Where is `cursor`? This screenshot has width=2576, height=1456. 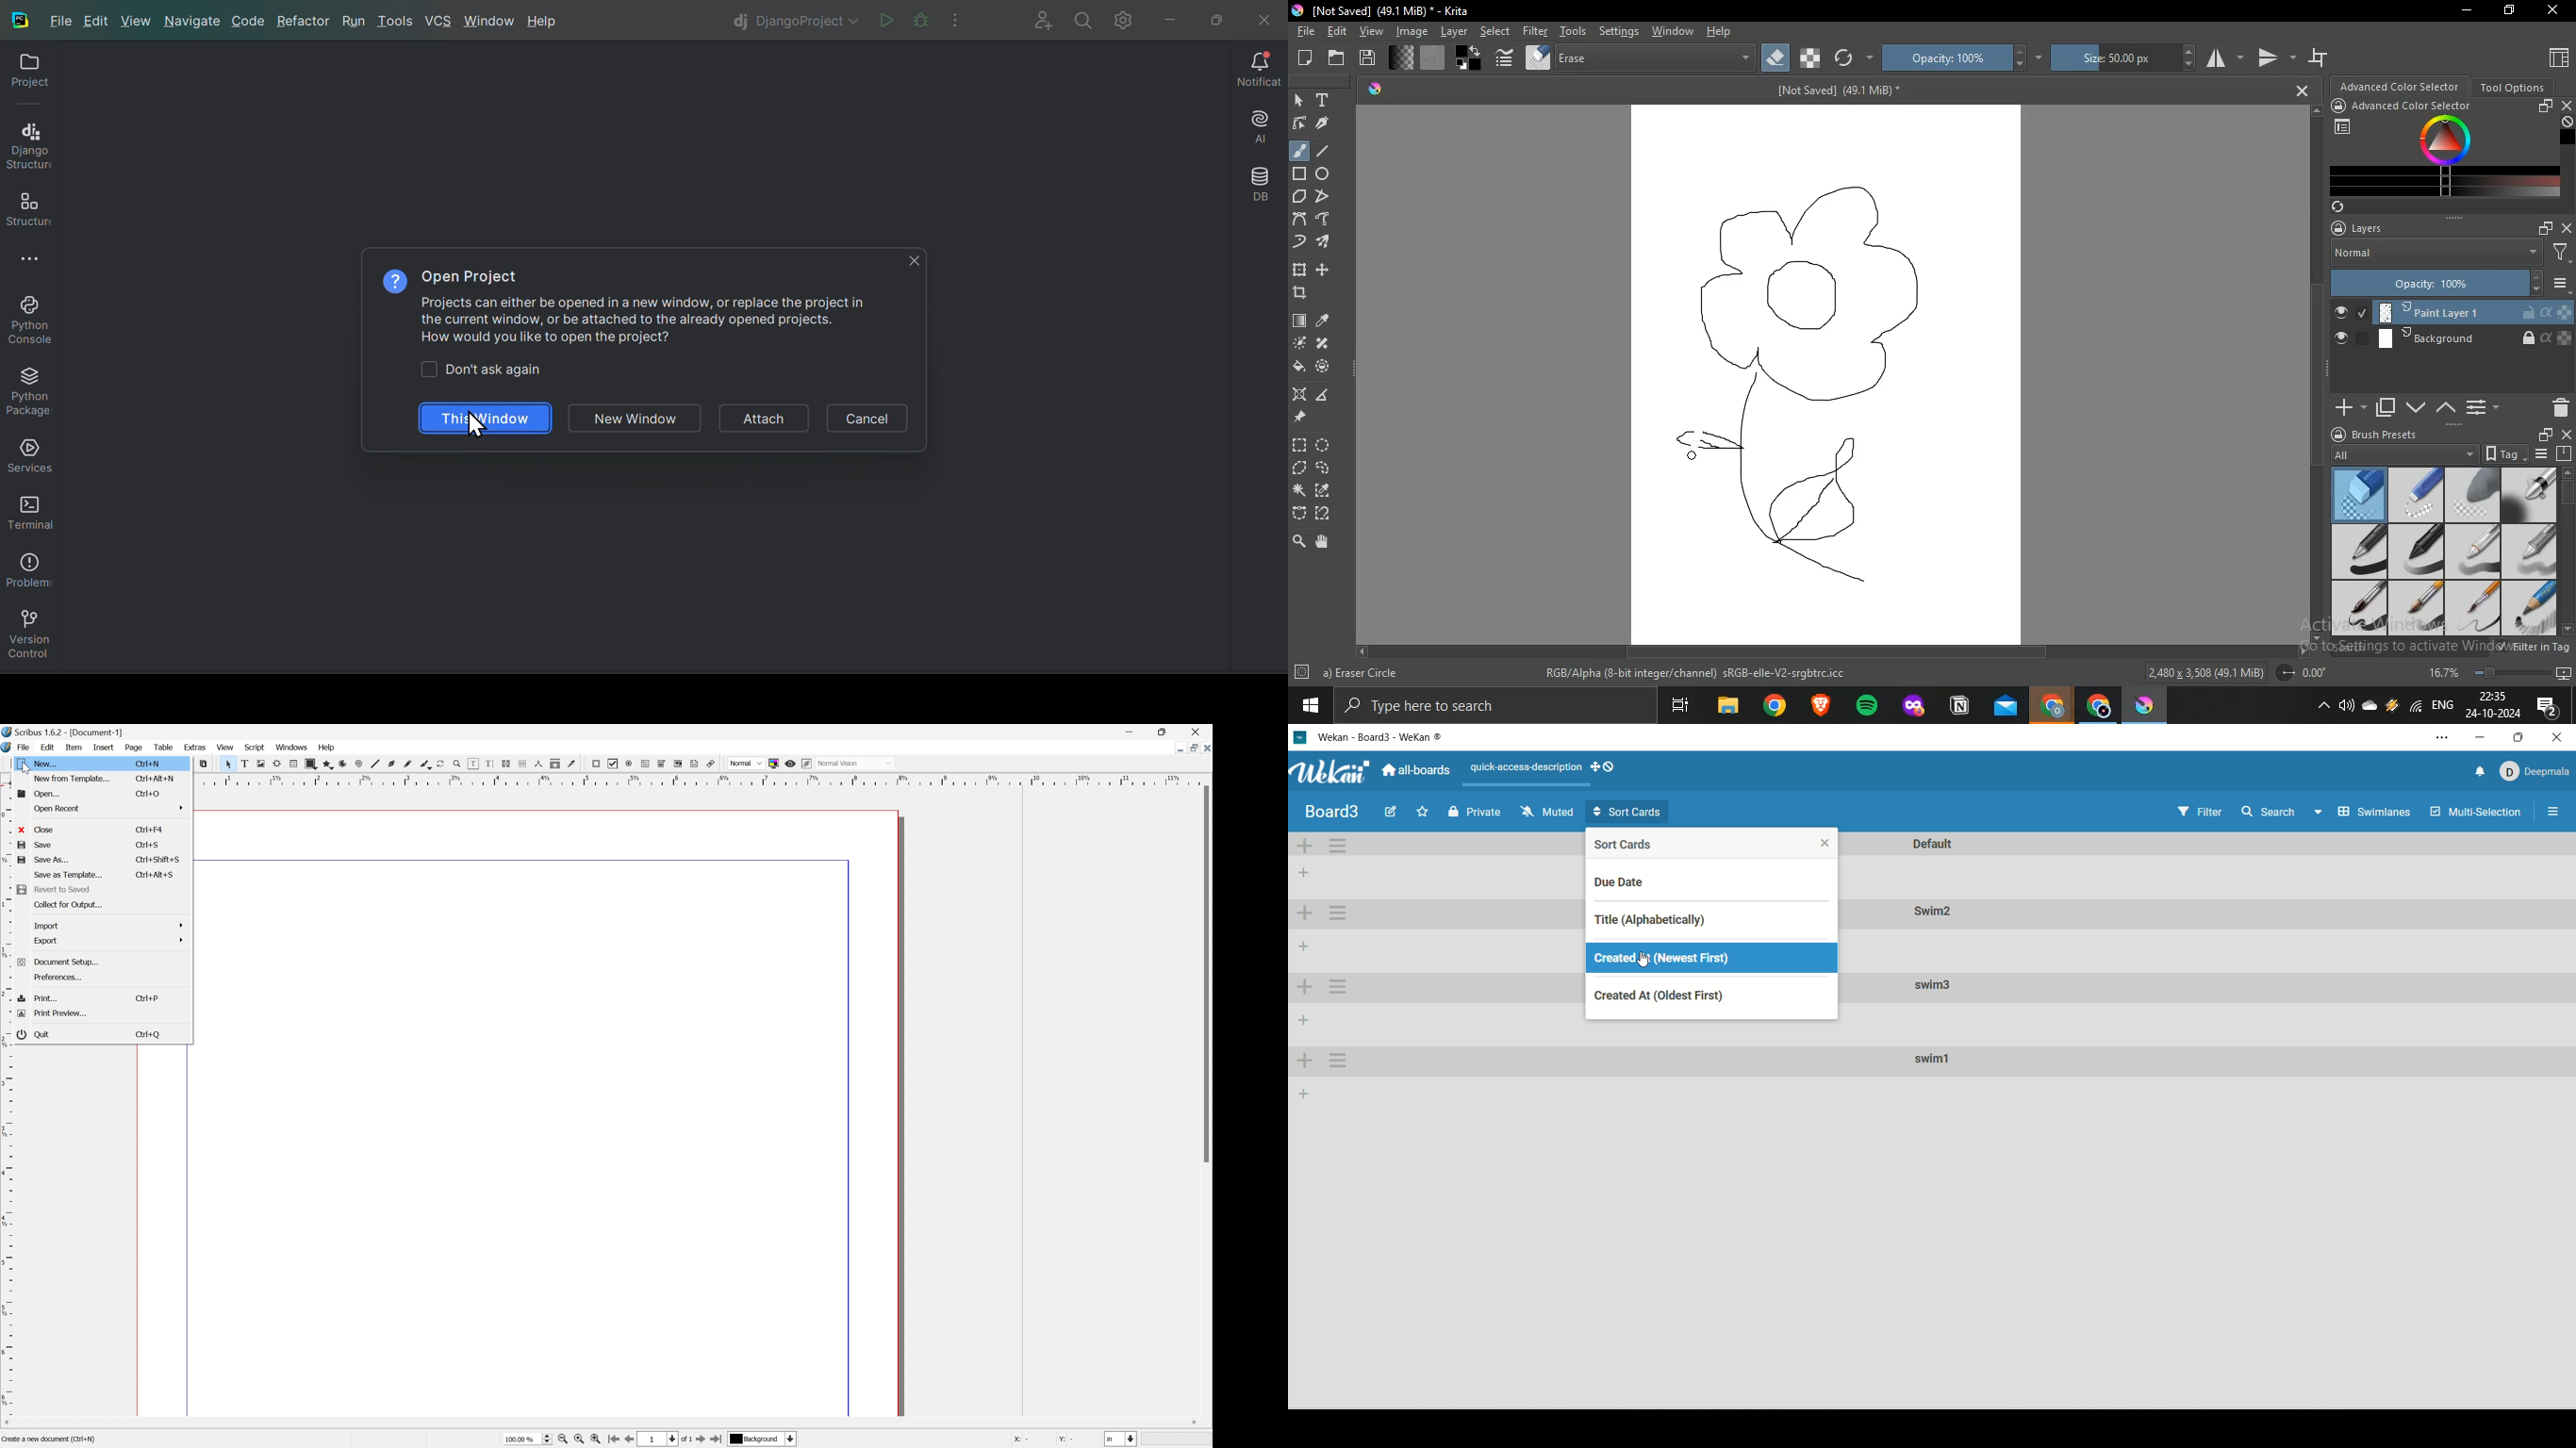
cursor is located at coordinates (1694, 451).